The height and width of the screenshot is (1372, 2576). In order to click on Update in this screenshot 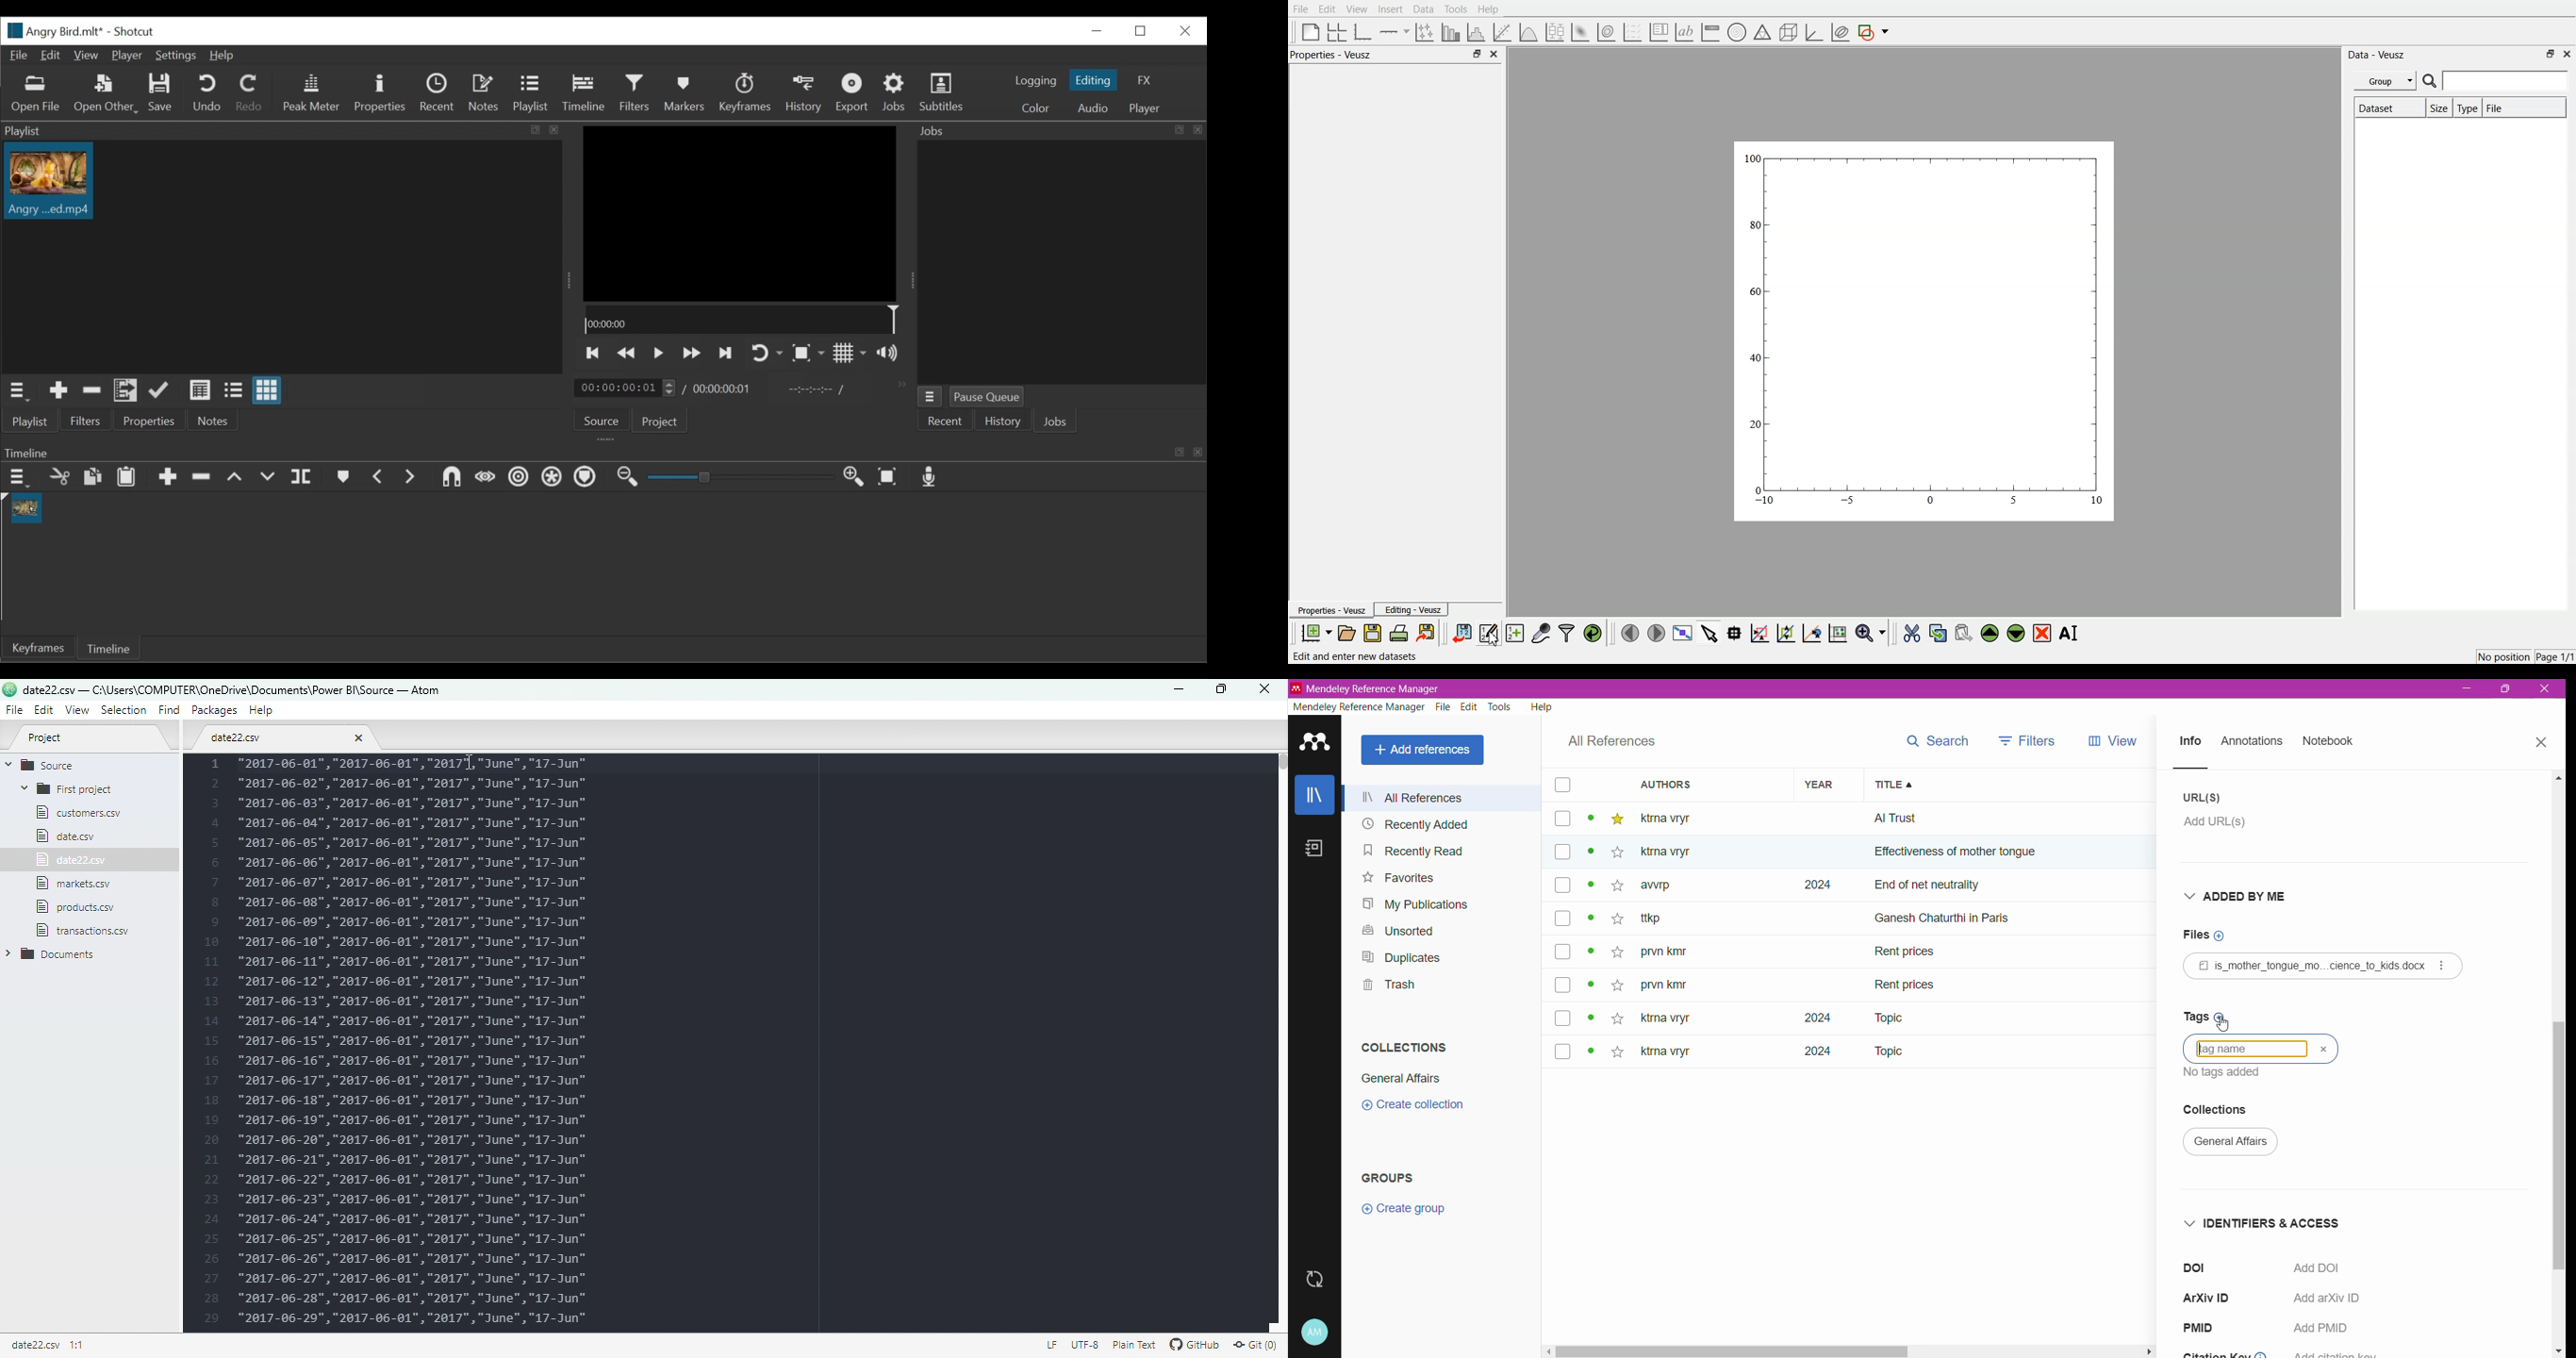, I will do `click(161, 391)`.